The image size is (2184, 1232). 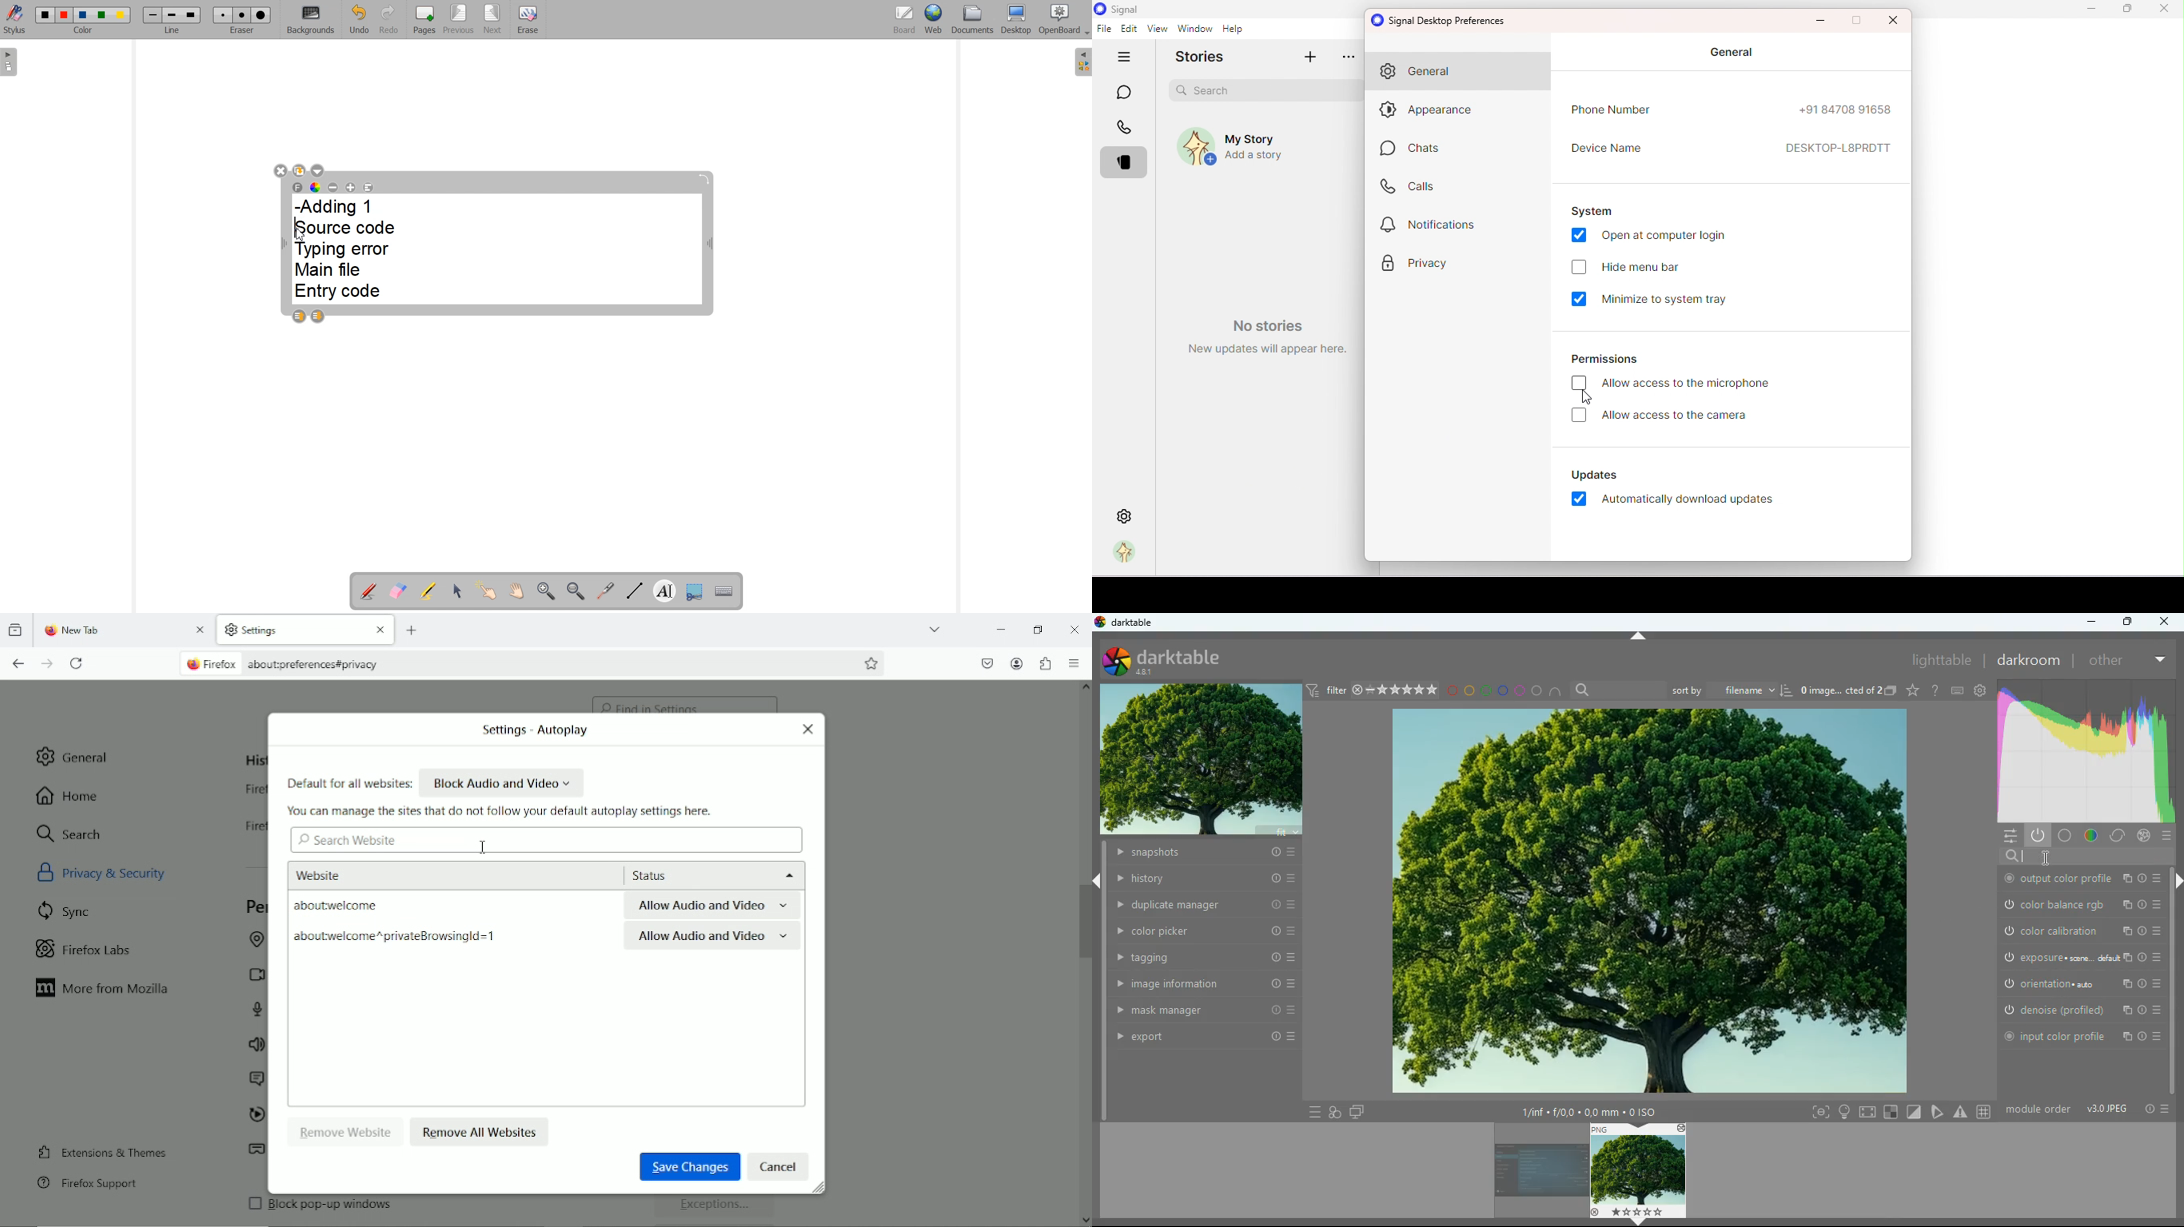 I want to click on copy, so click(x=1891, y=691).